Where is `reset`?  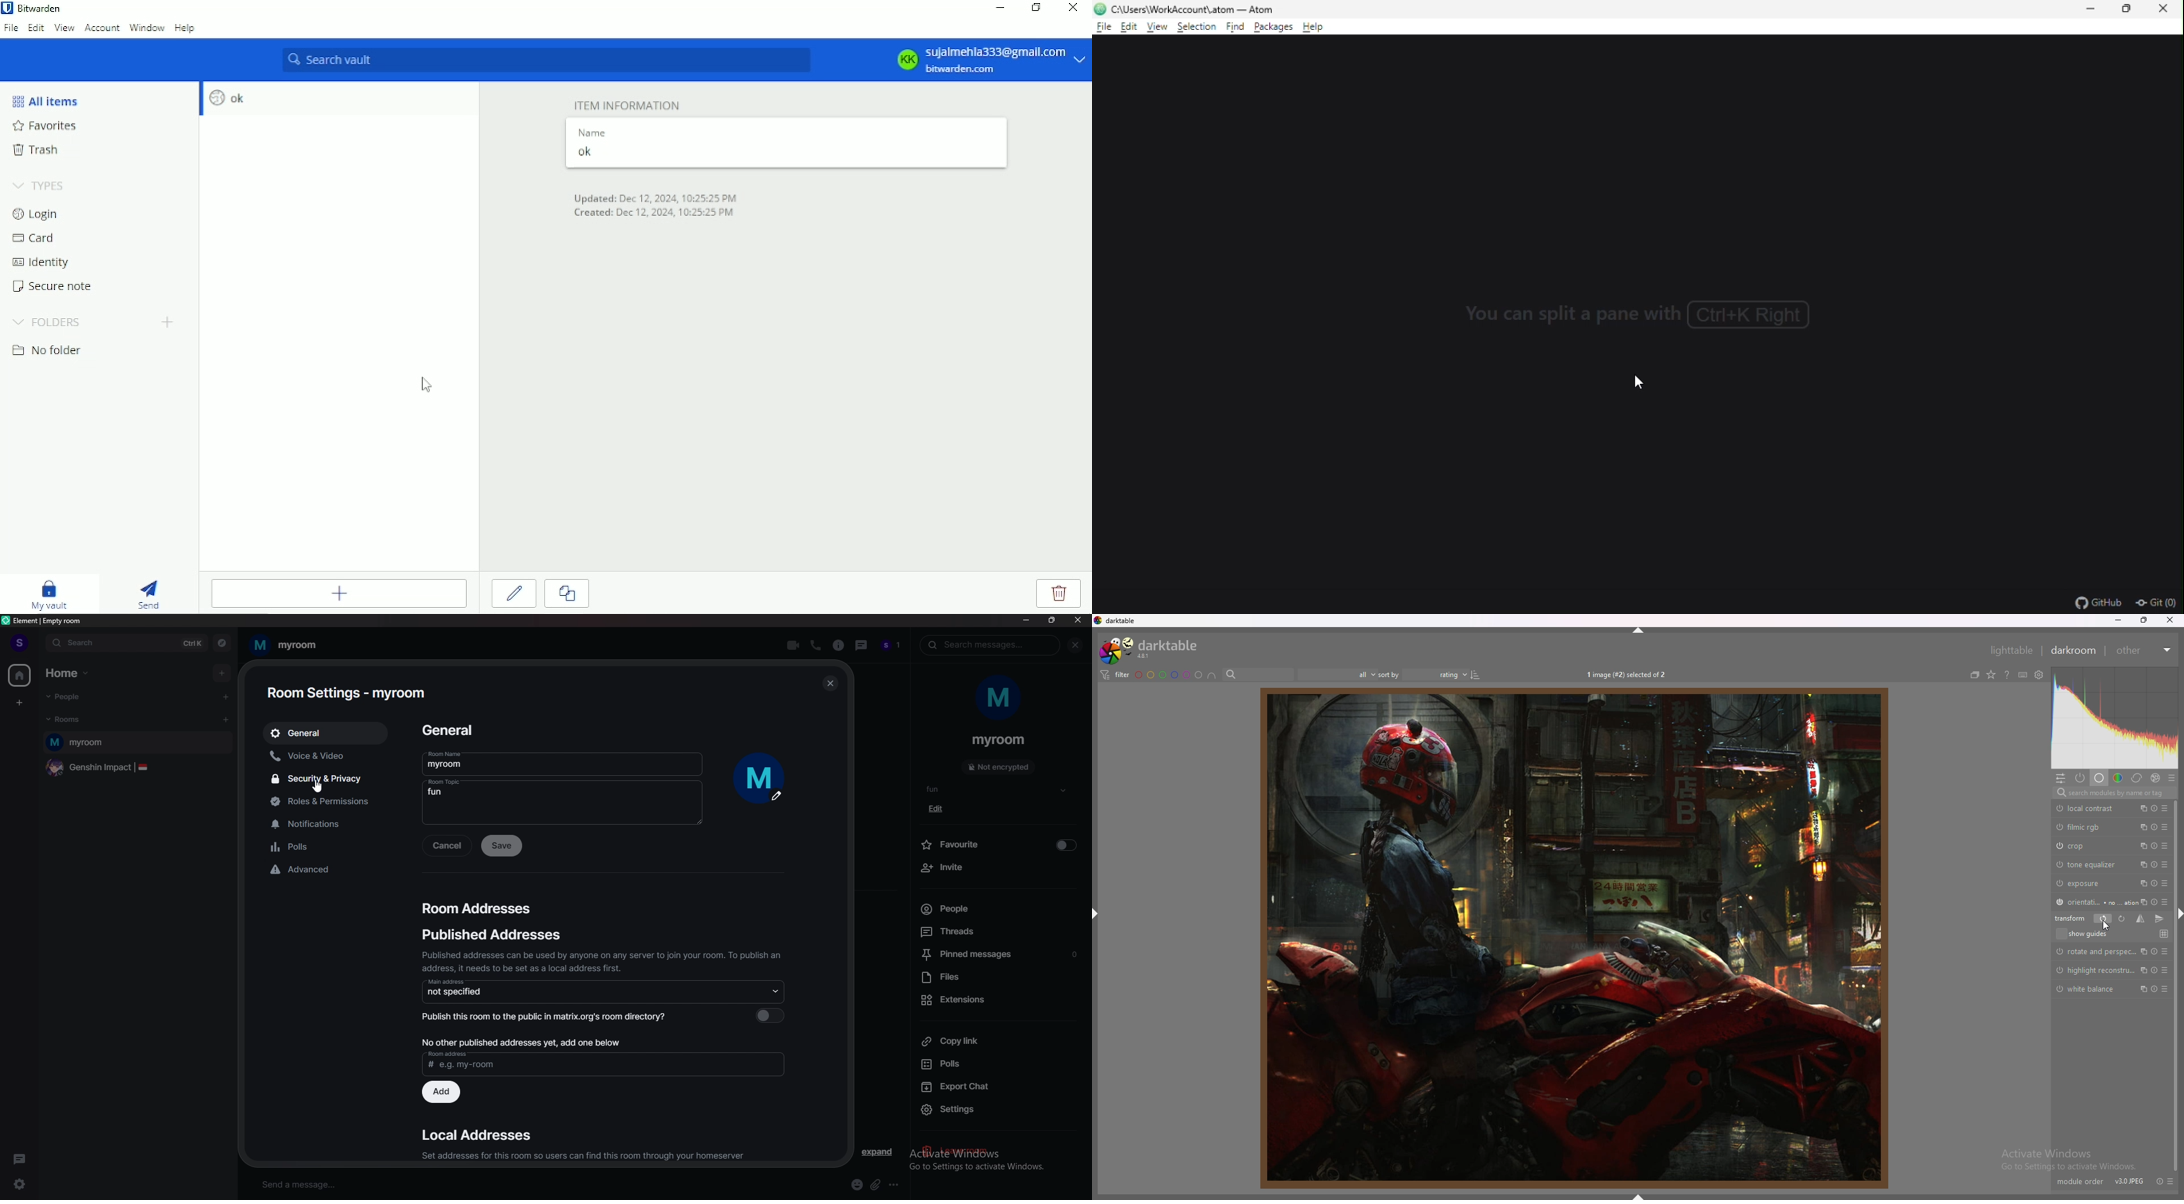 reset is located at coordinates (2154, 989).